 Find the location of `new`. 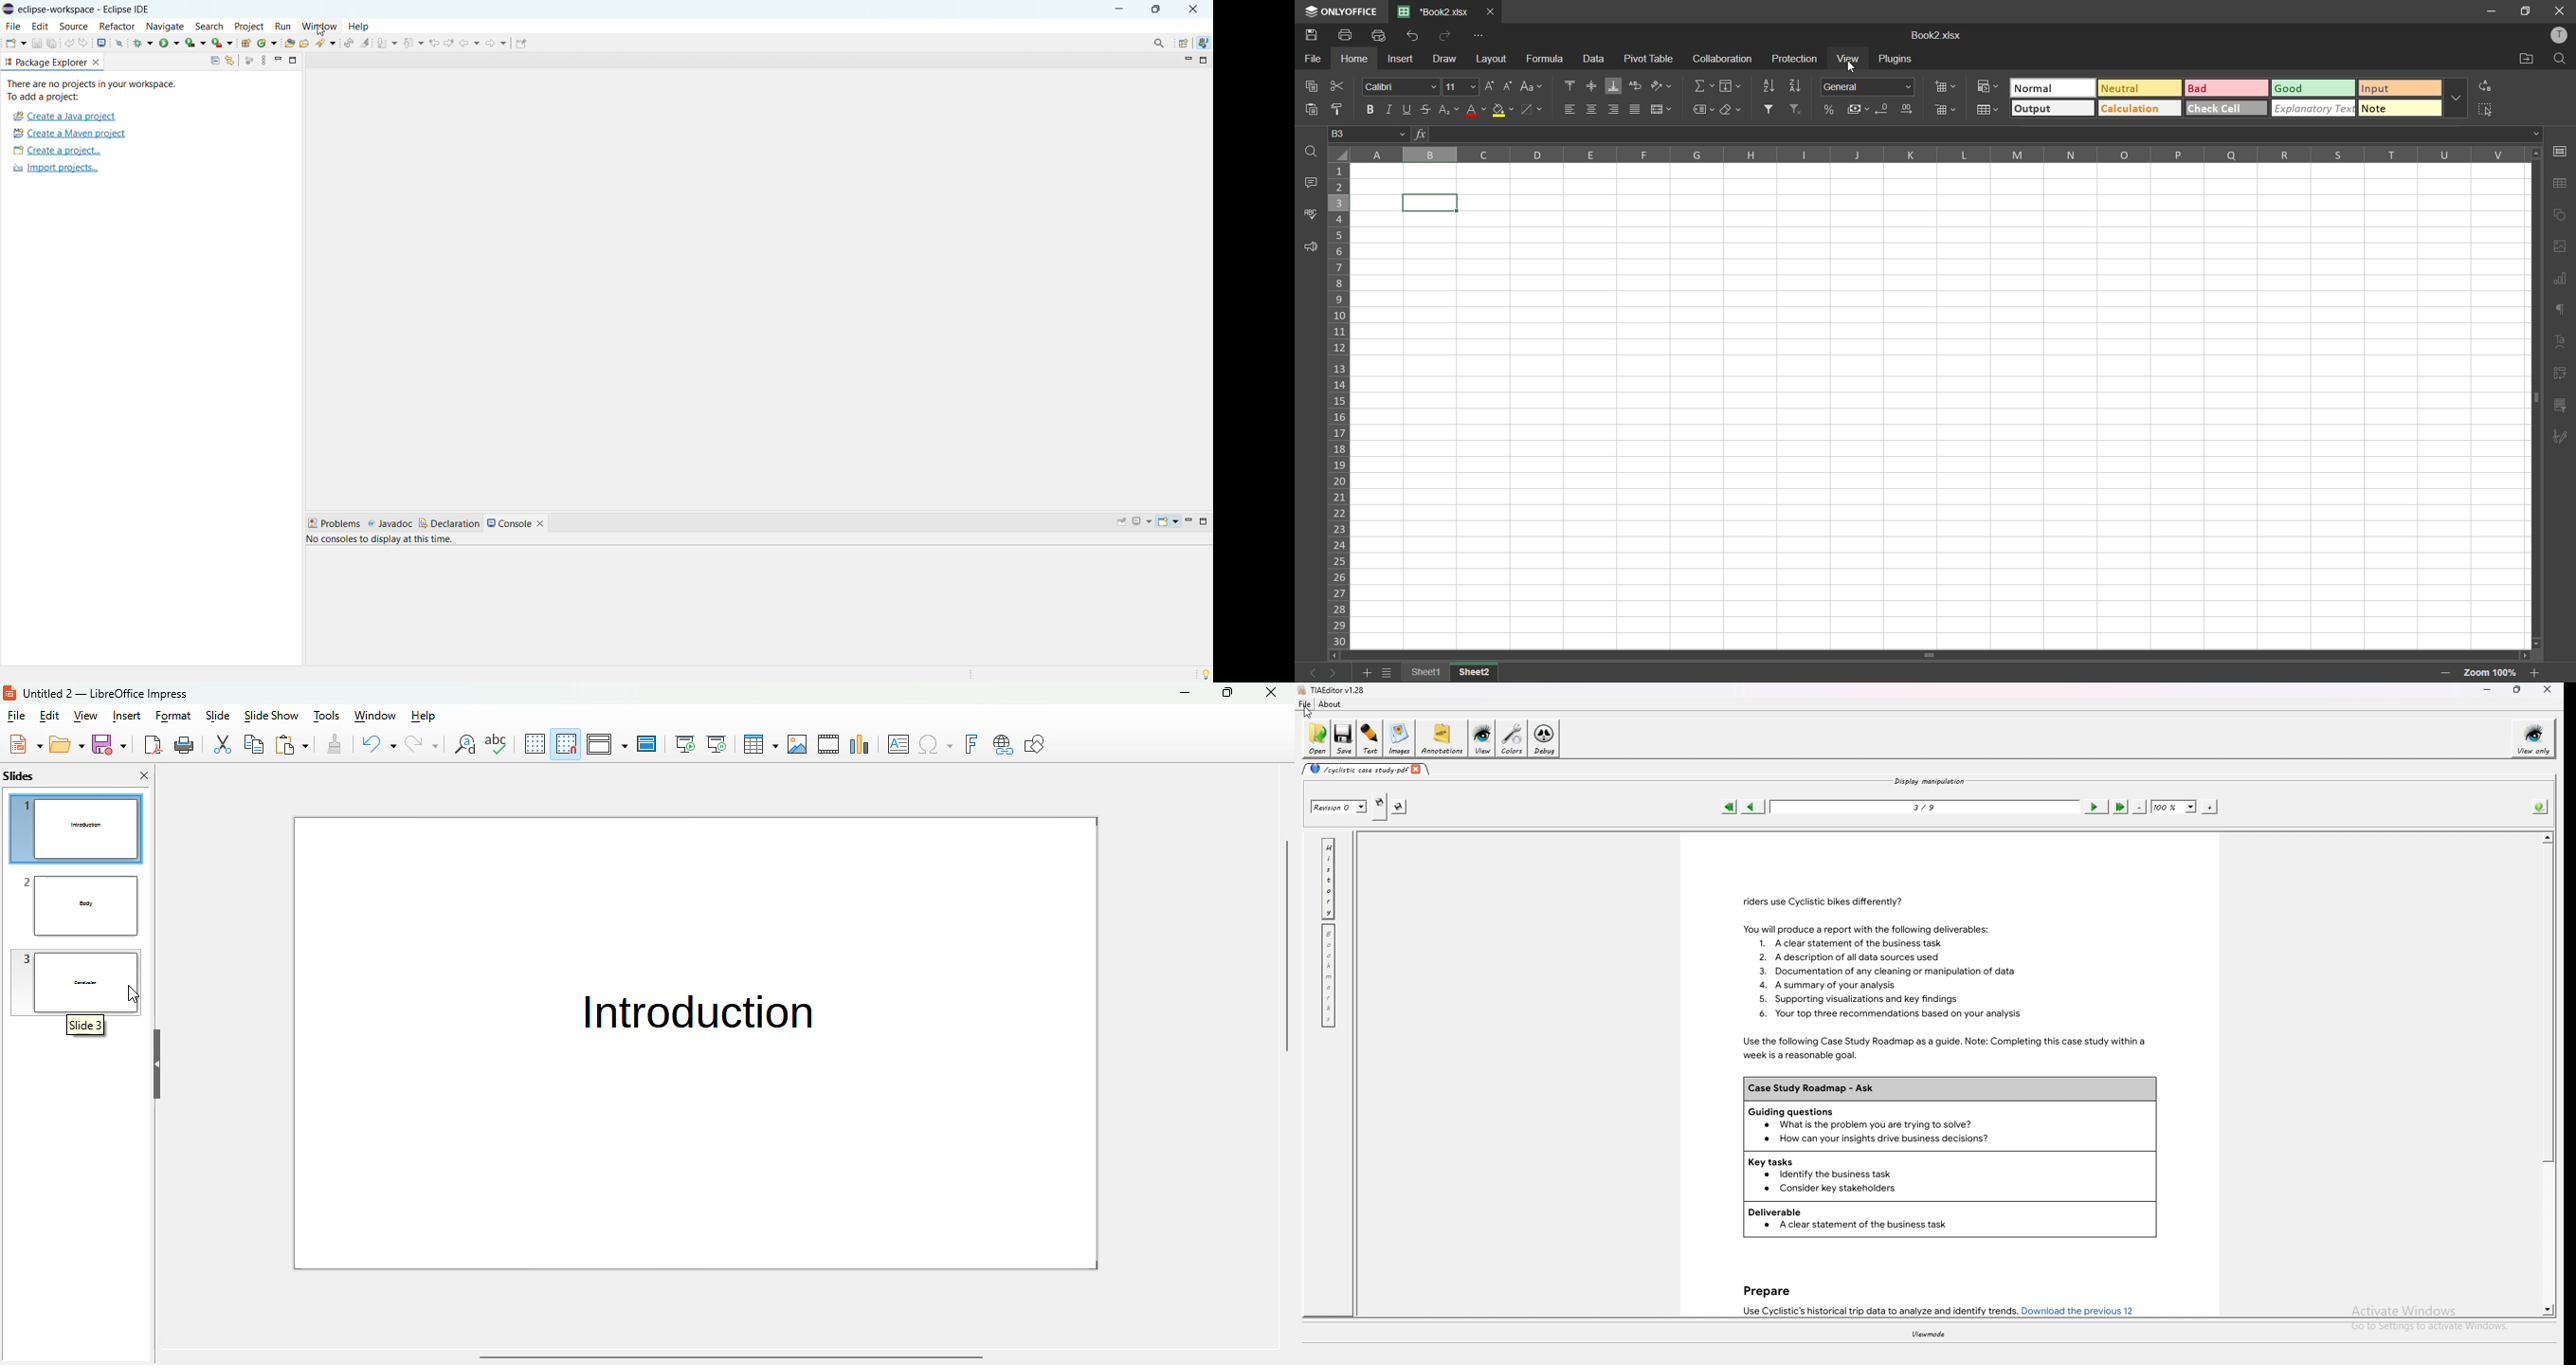

new is located at coordinates (26, 743).